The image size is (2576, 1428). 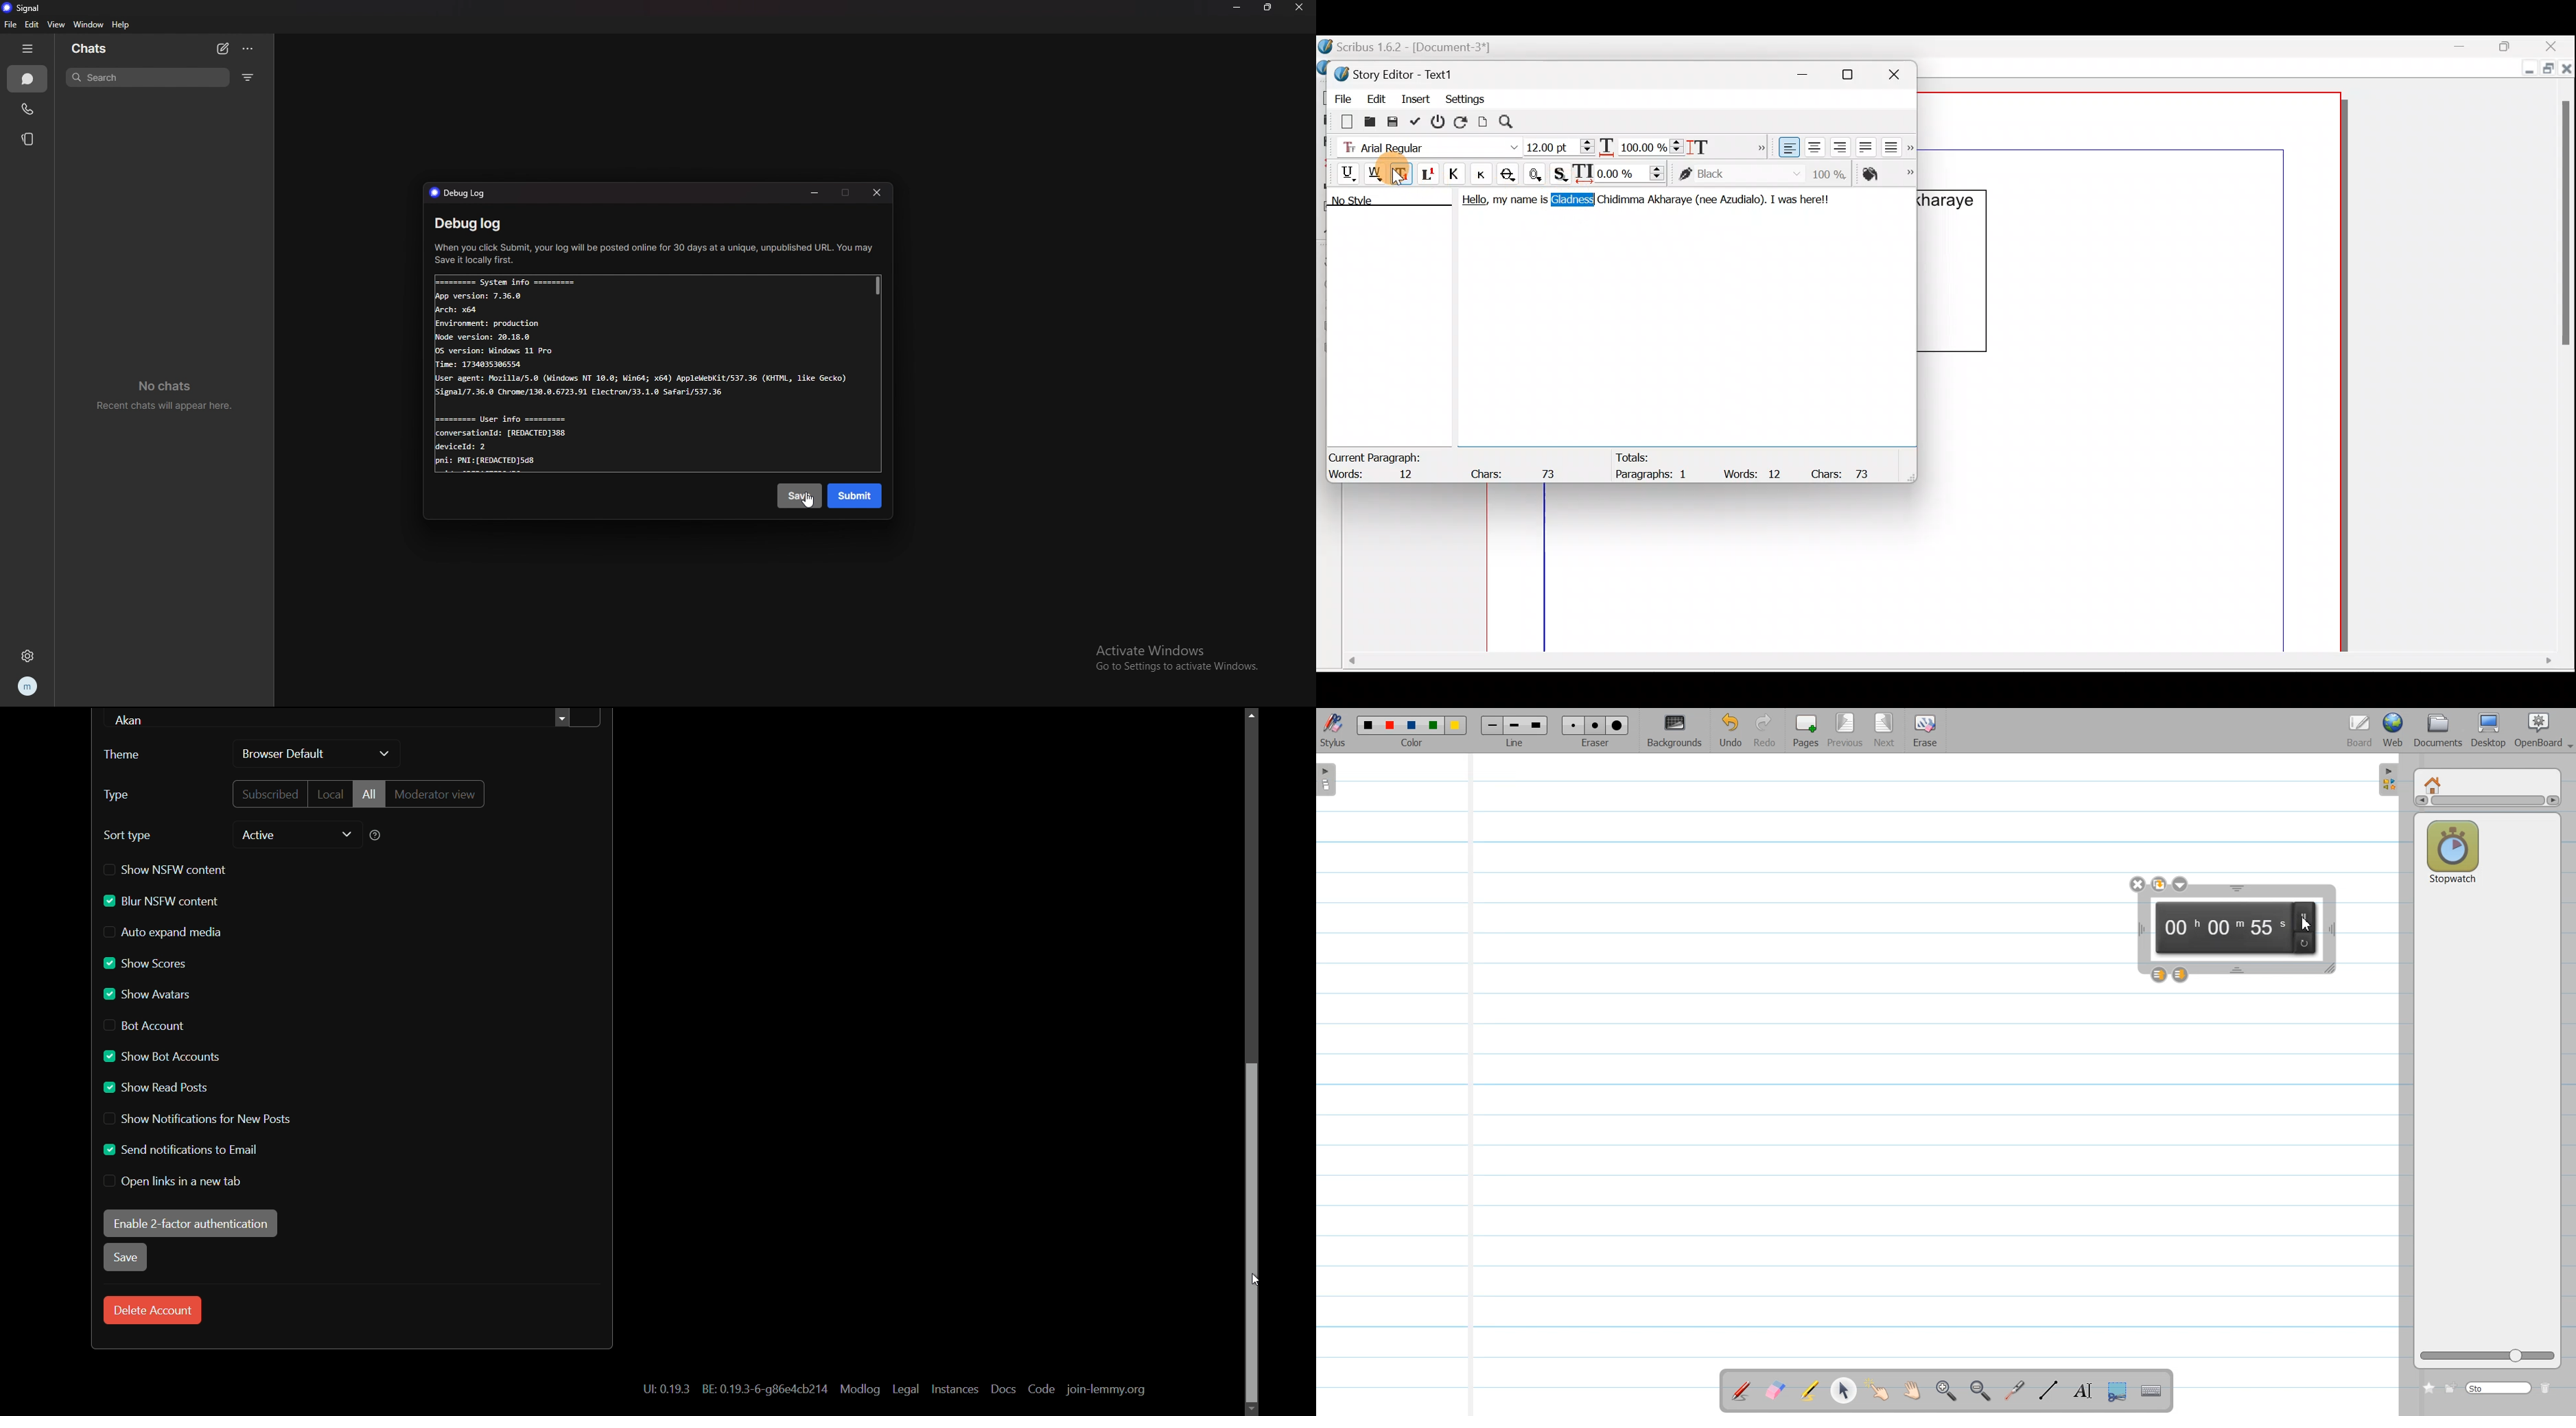 What do you see at coordinates (439, 794) in the screenshot?
I see `moderator view` at bounding box center [439, 794].